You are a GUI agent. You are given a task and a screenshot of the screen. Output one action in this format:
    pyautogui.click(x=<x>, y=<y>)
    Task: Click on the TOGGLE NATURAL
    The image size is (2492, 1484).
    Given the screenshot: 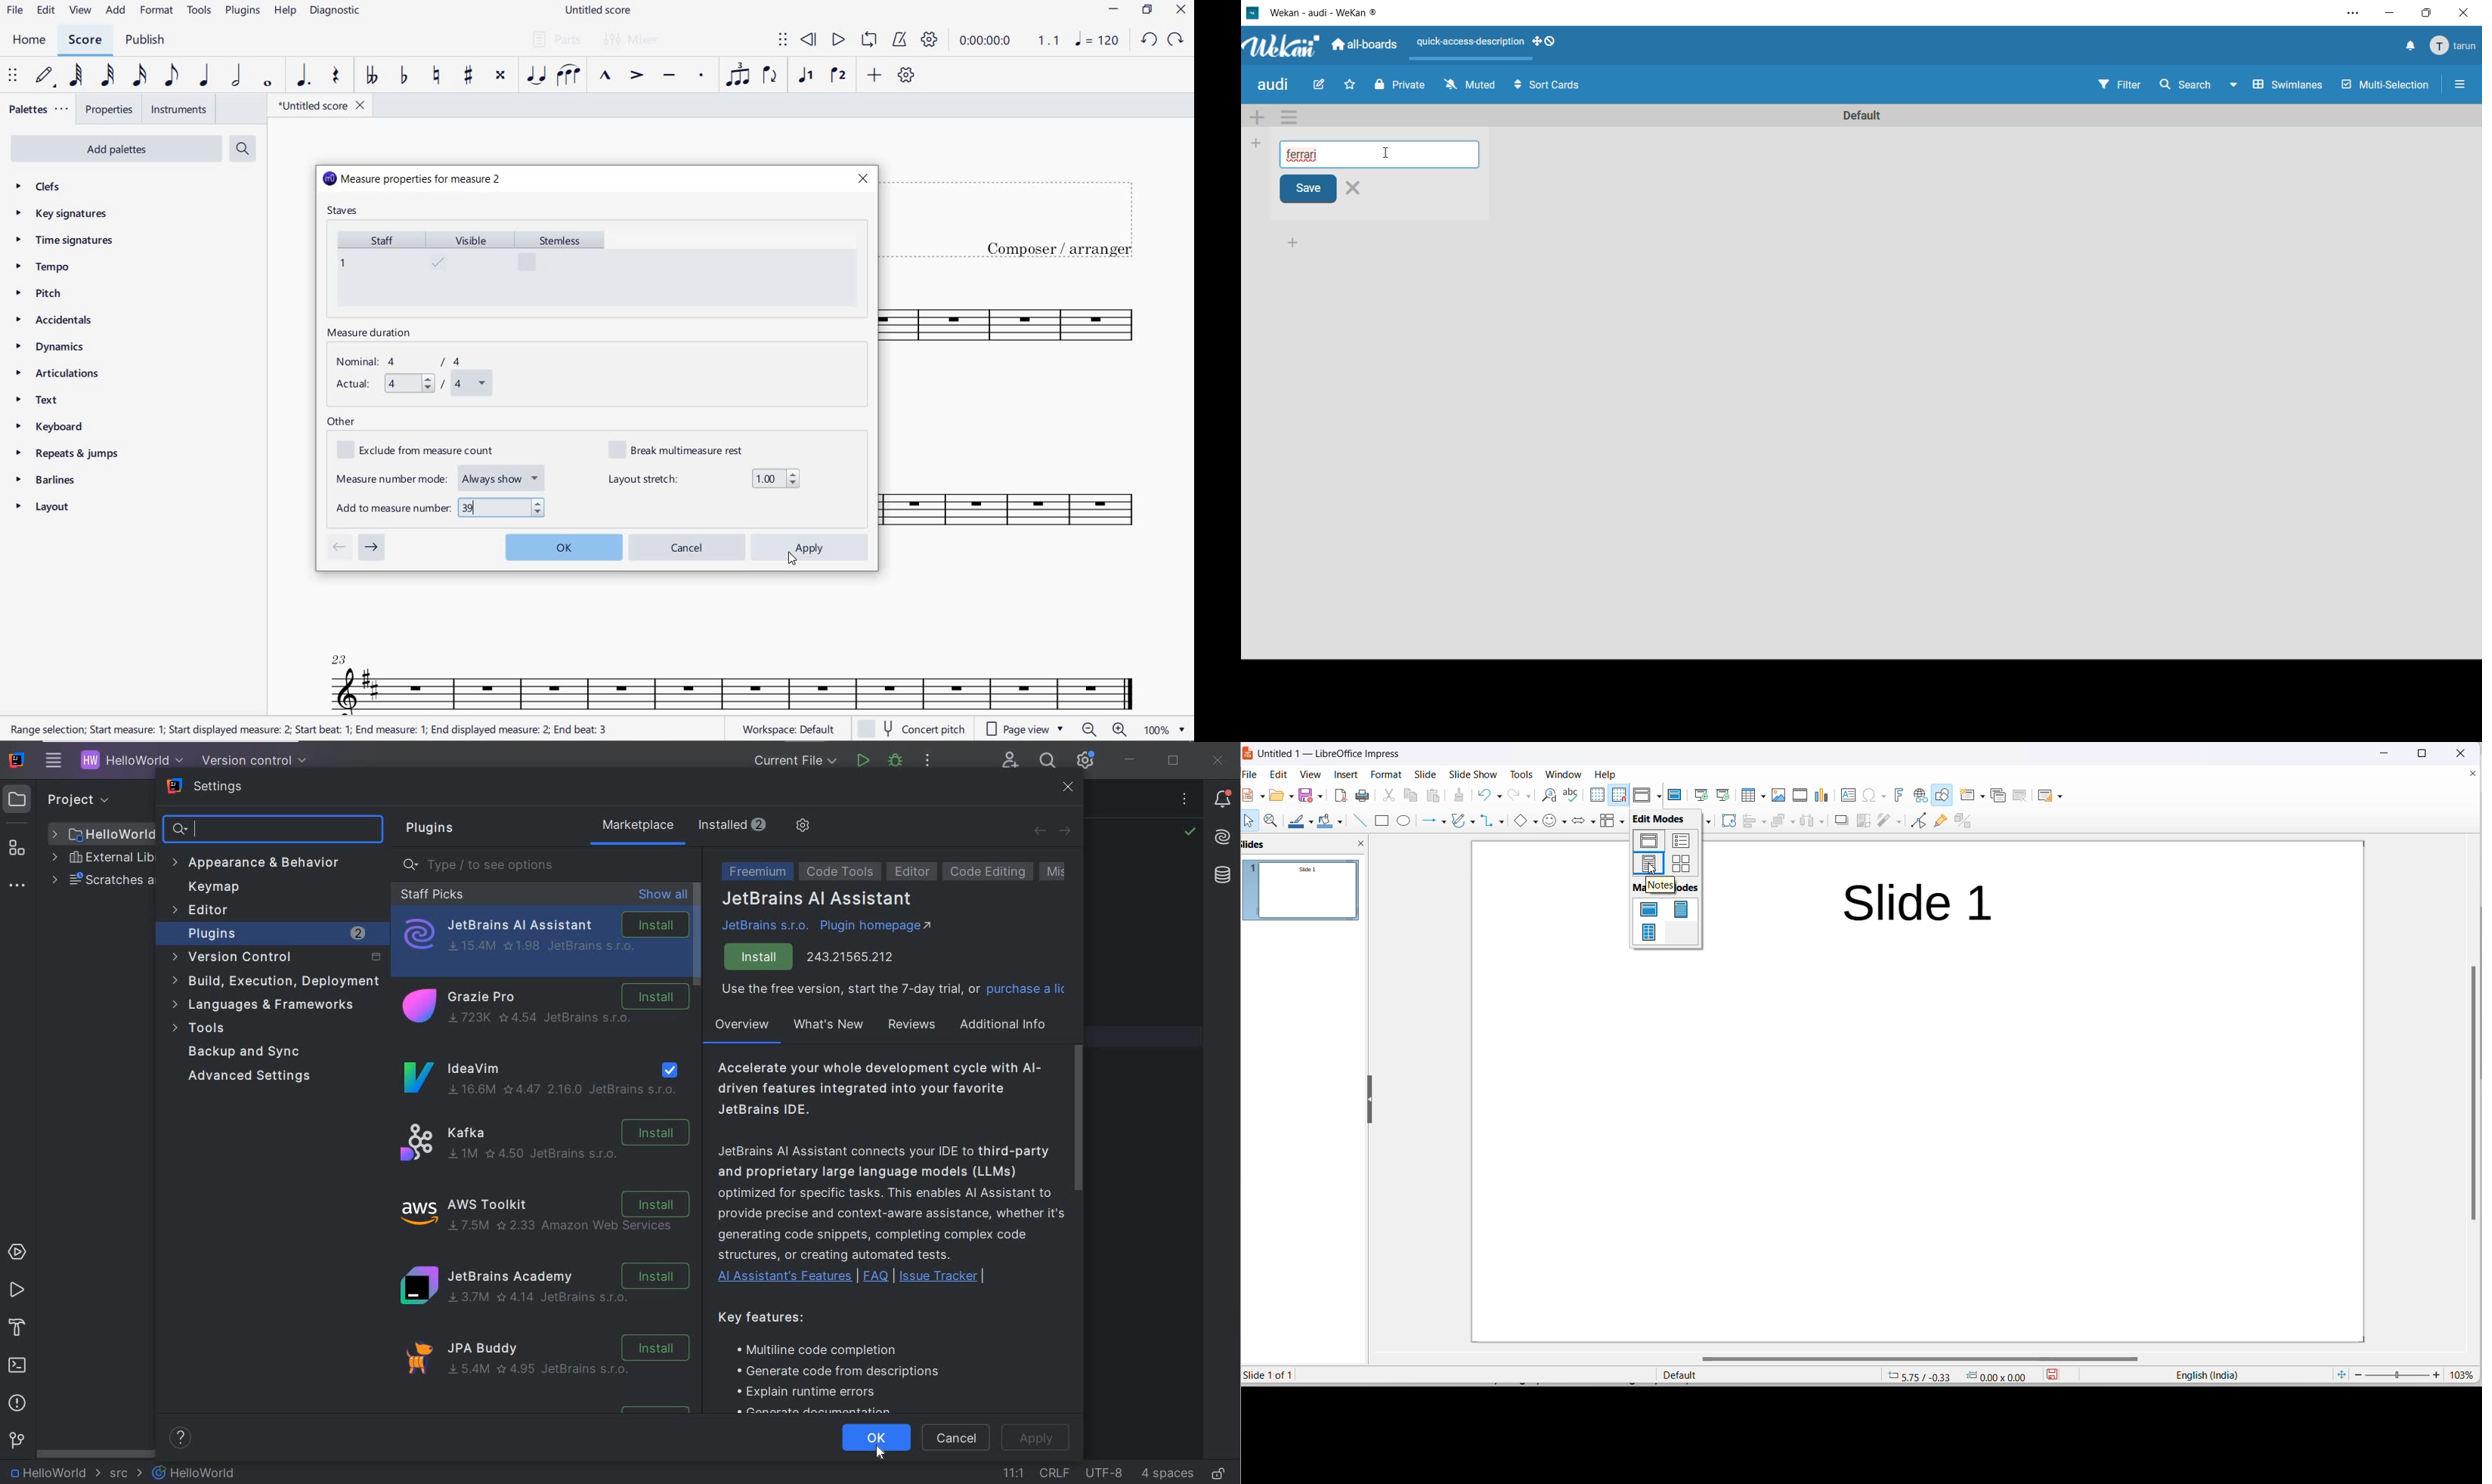 What is the action you would take?
    pyautogui.click(x=439, y=76)
    